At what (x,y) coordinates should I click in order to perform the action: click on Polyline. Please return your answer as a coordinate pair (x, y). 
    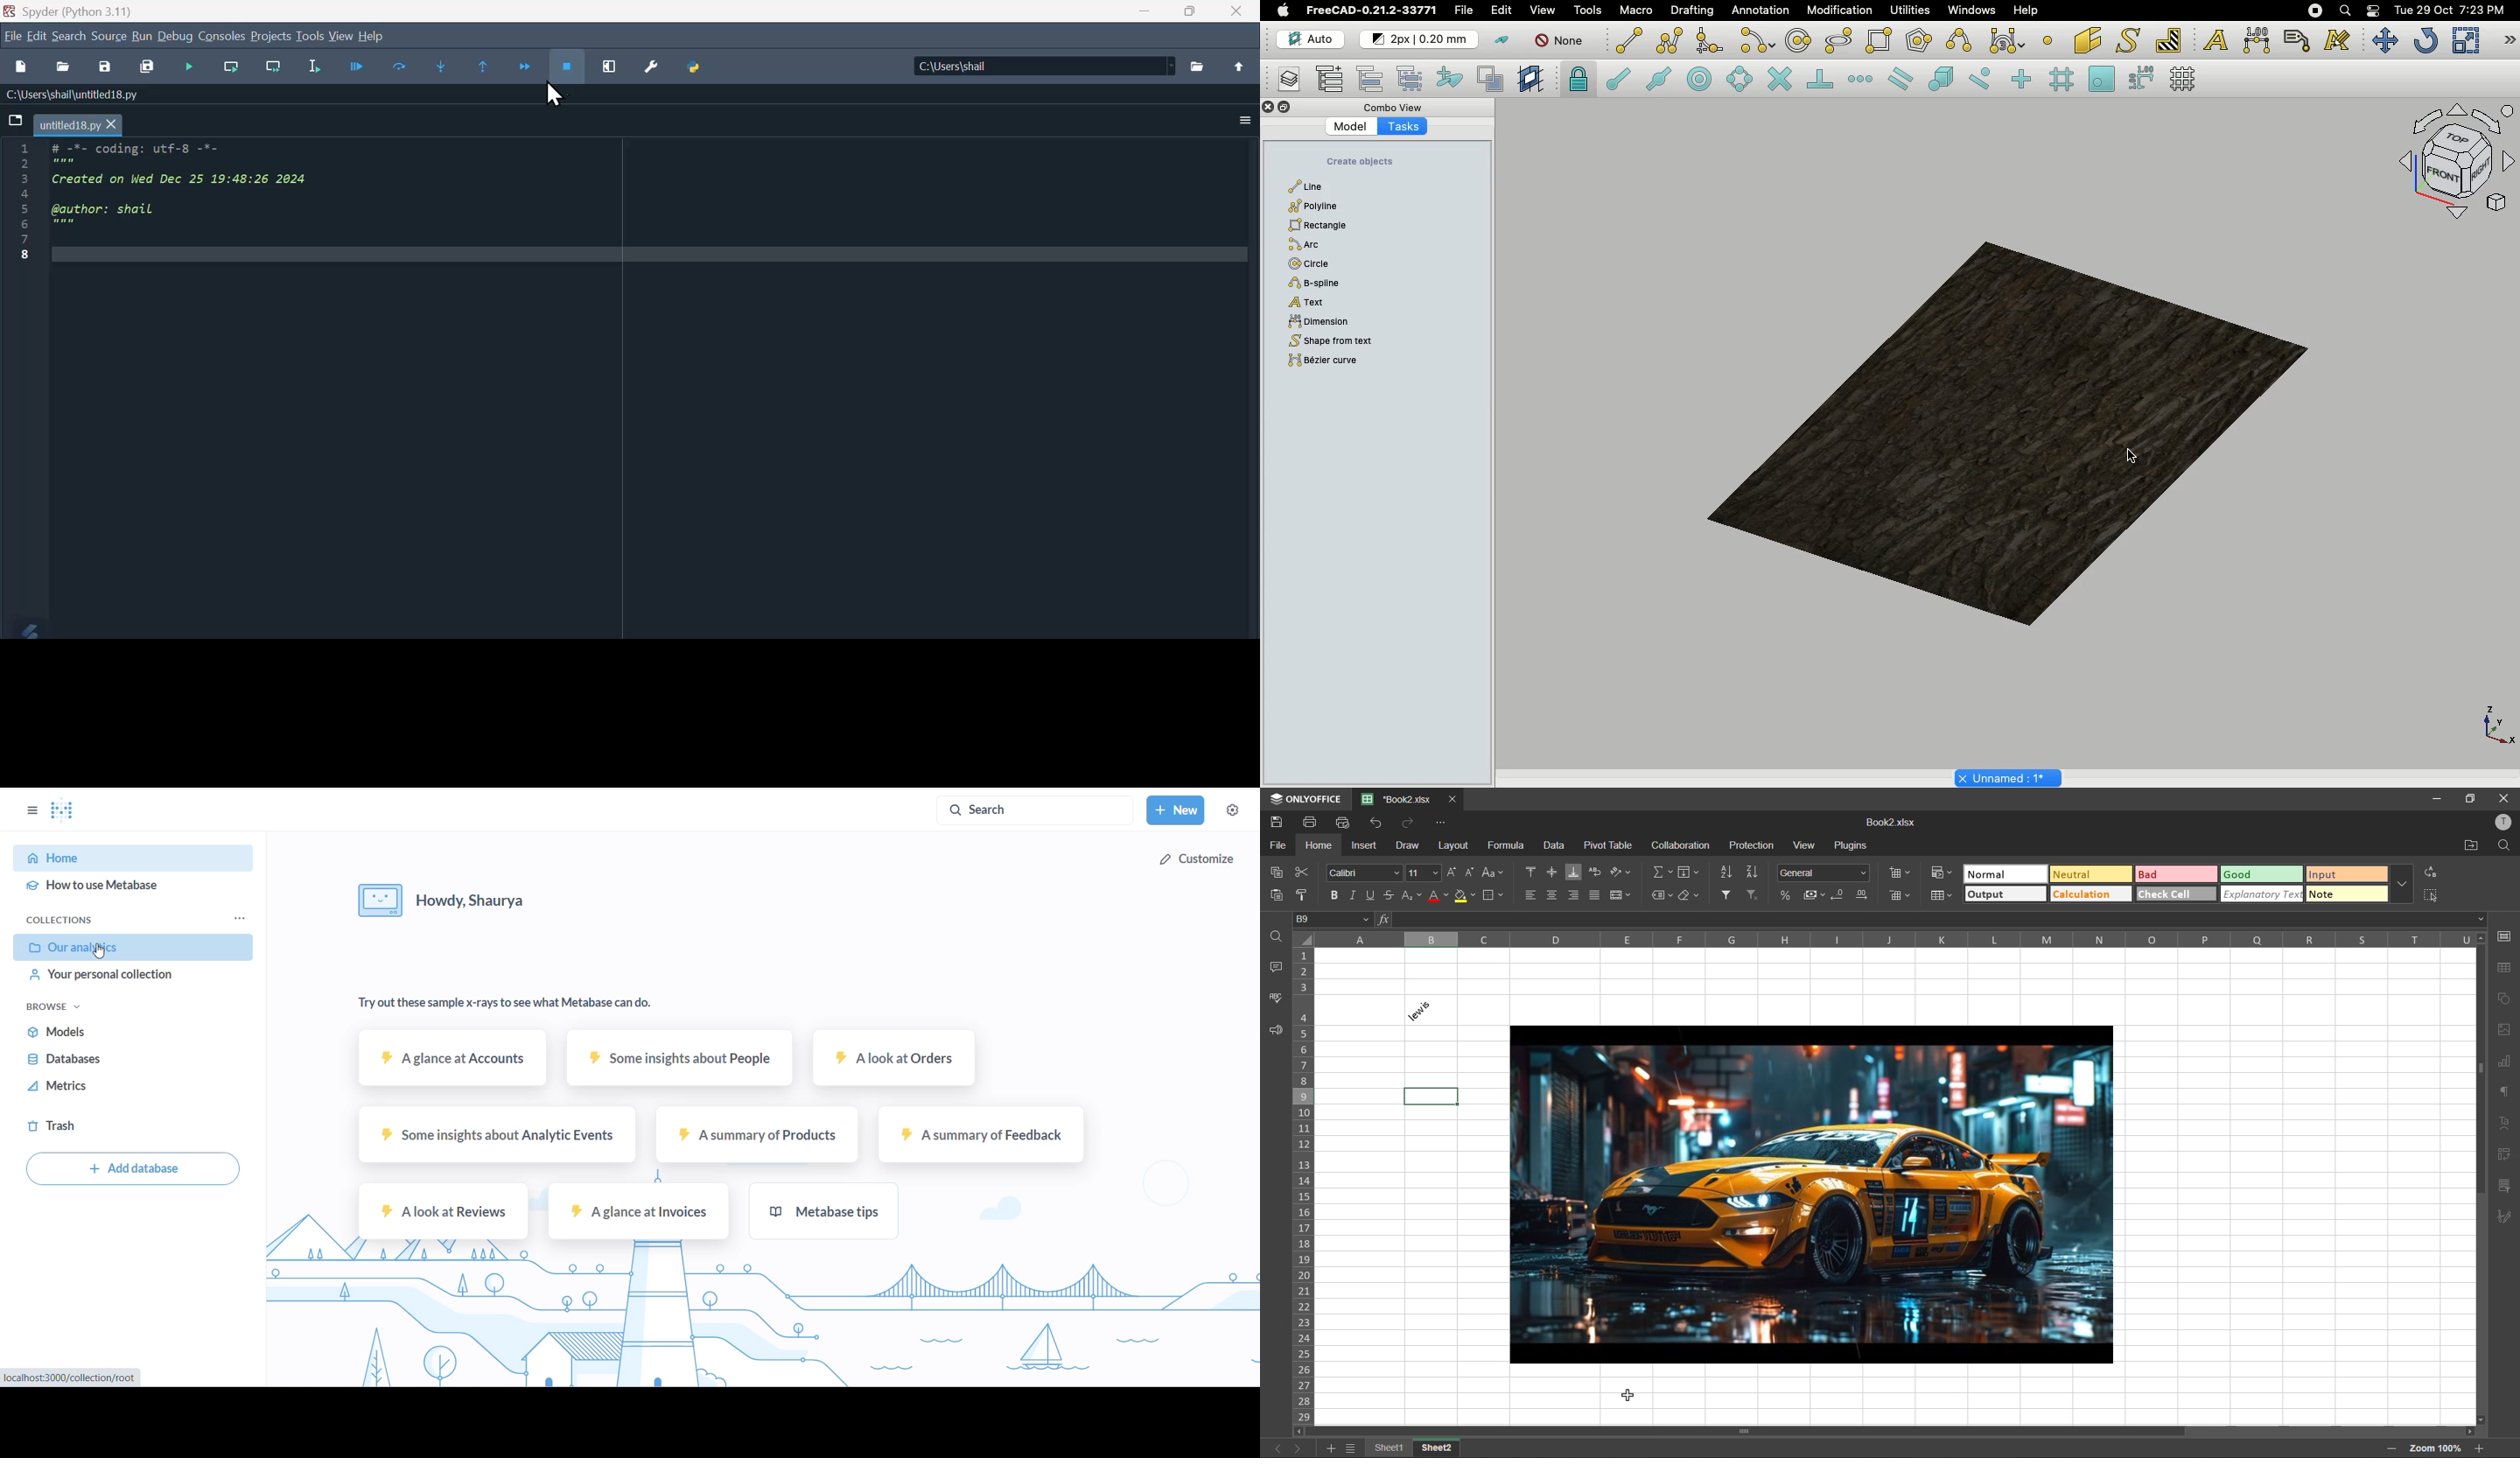
    Looking at the image, I should click on (1313, 206).